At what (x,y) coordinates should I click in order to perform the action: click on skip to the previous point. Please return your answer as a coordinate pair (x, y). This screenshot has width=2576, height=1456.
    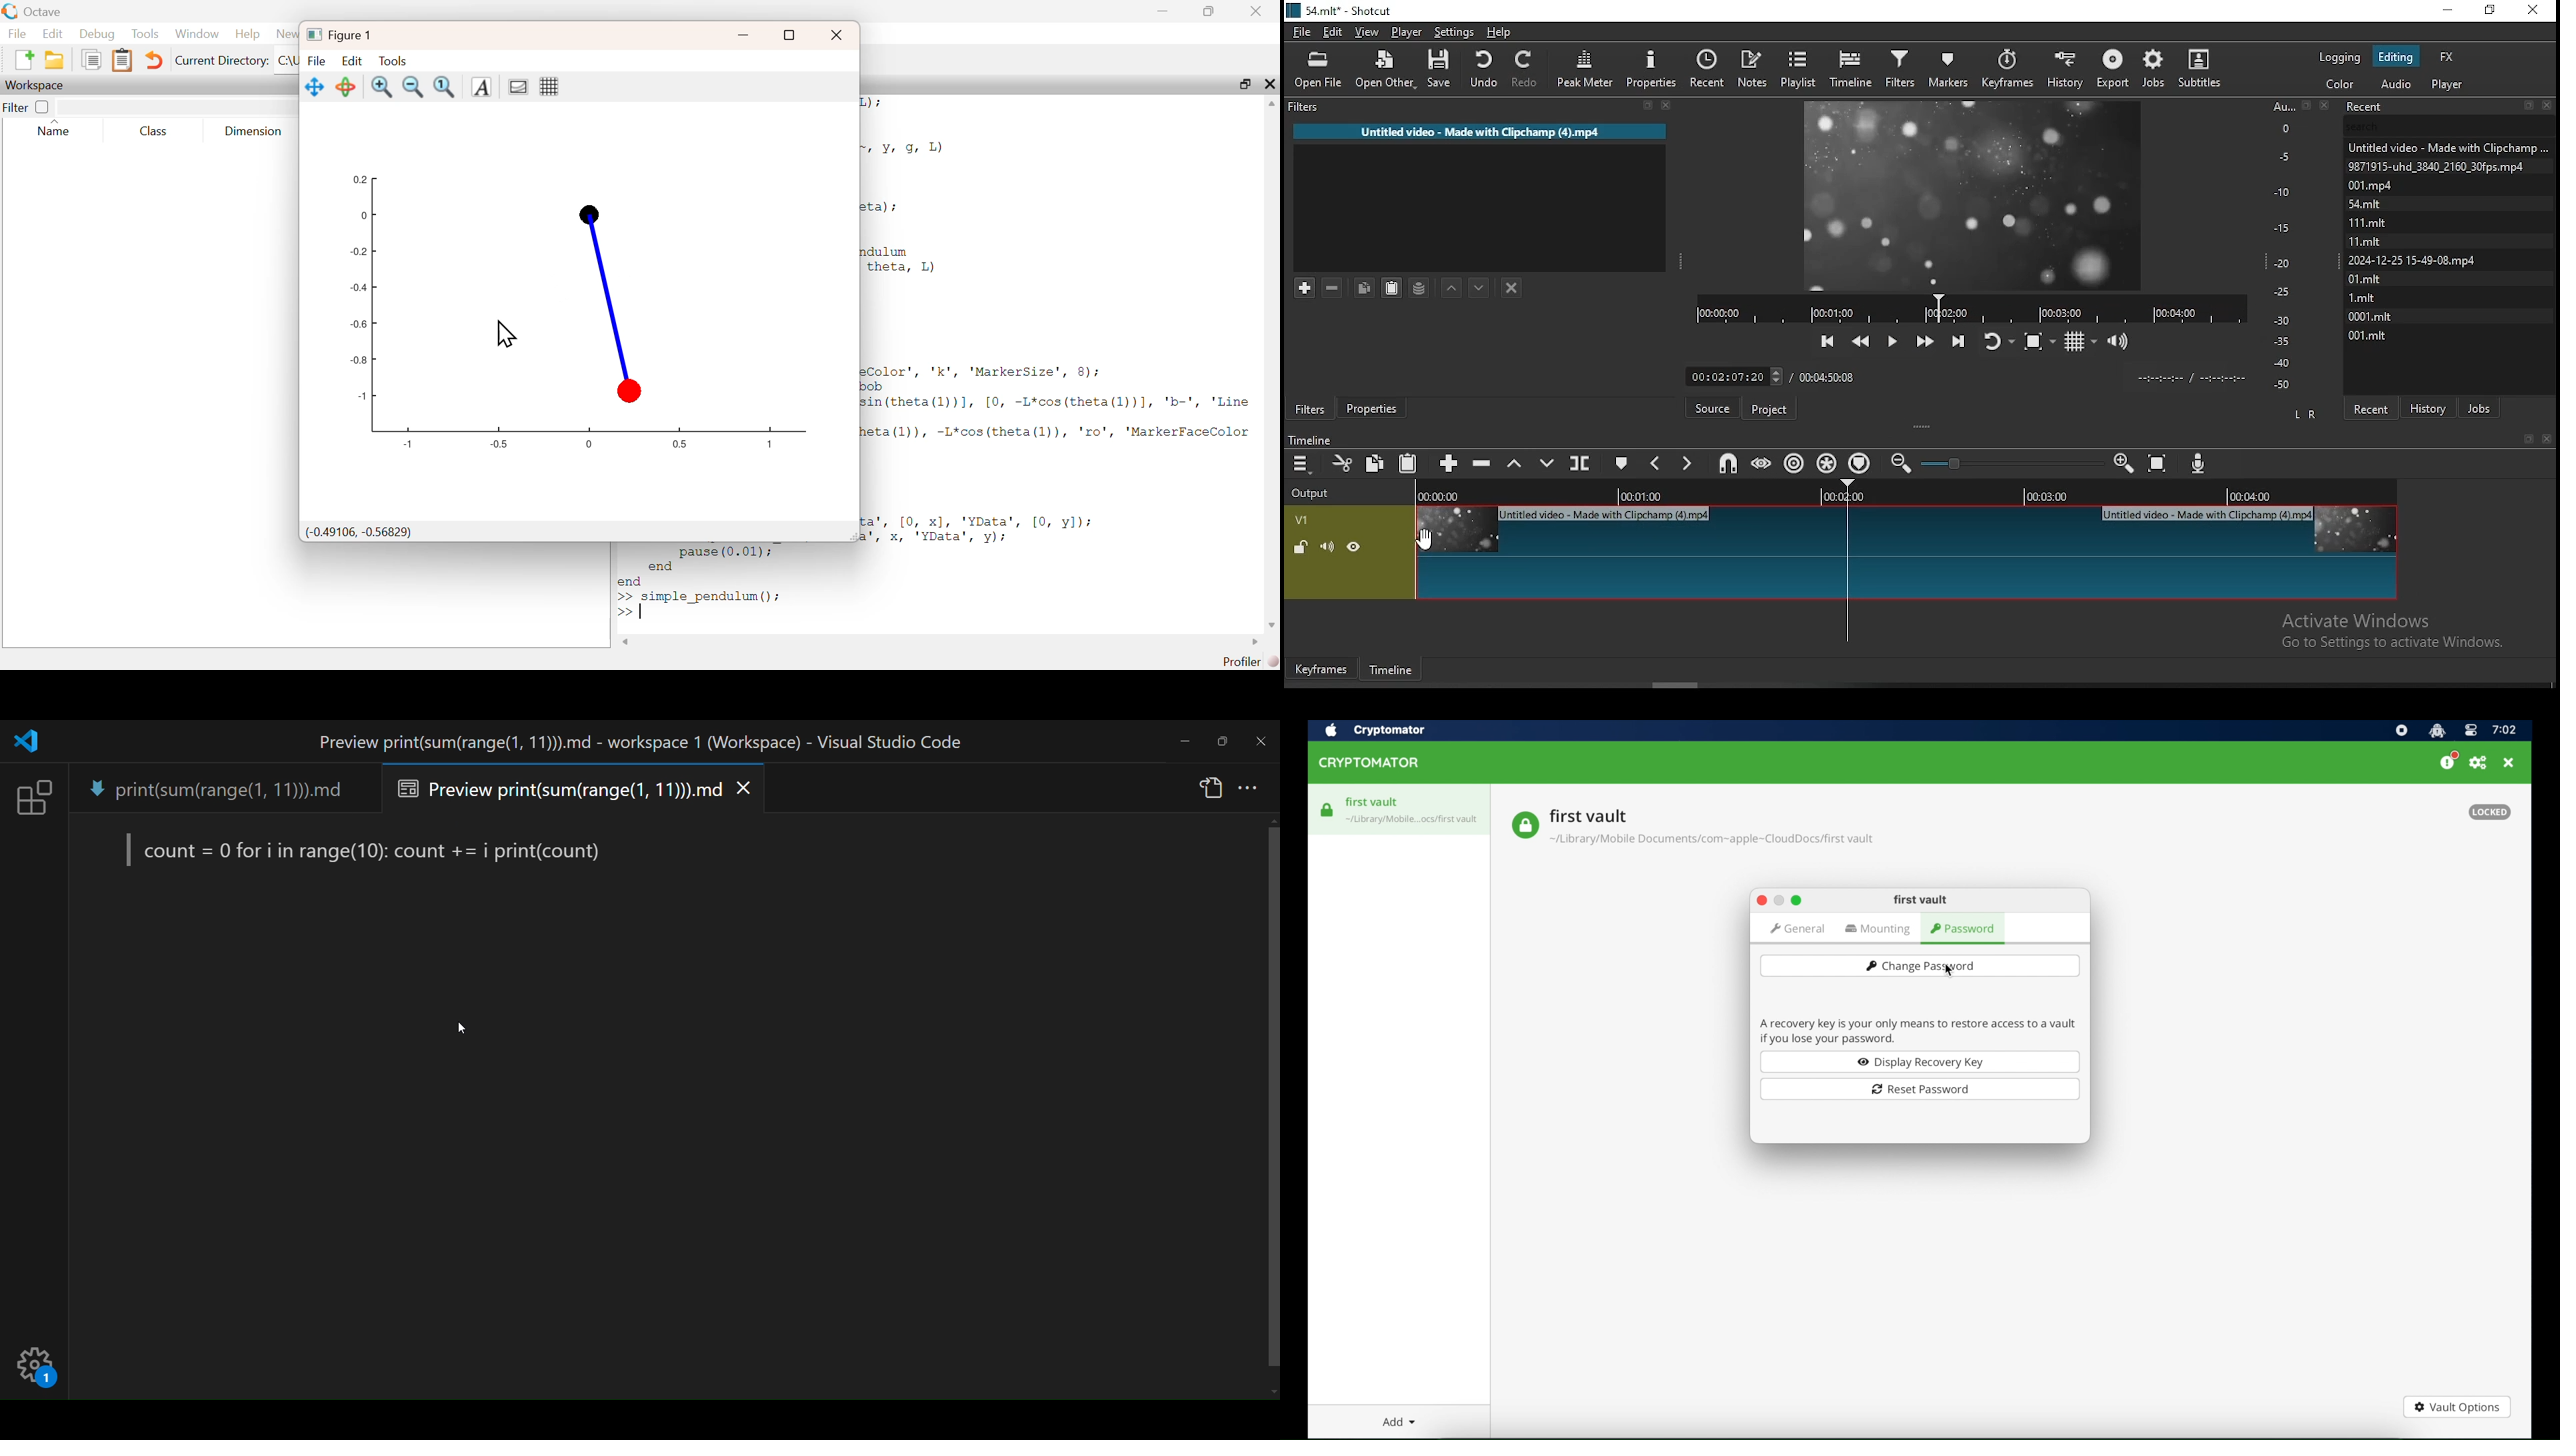
    Looking at the image, I should click on (1827, 339).